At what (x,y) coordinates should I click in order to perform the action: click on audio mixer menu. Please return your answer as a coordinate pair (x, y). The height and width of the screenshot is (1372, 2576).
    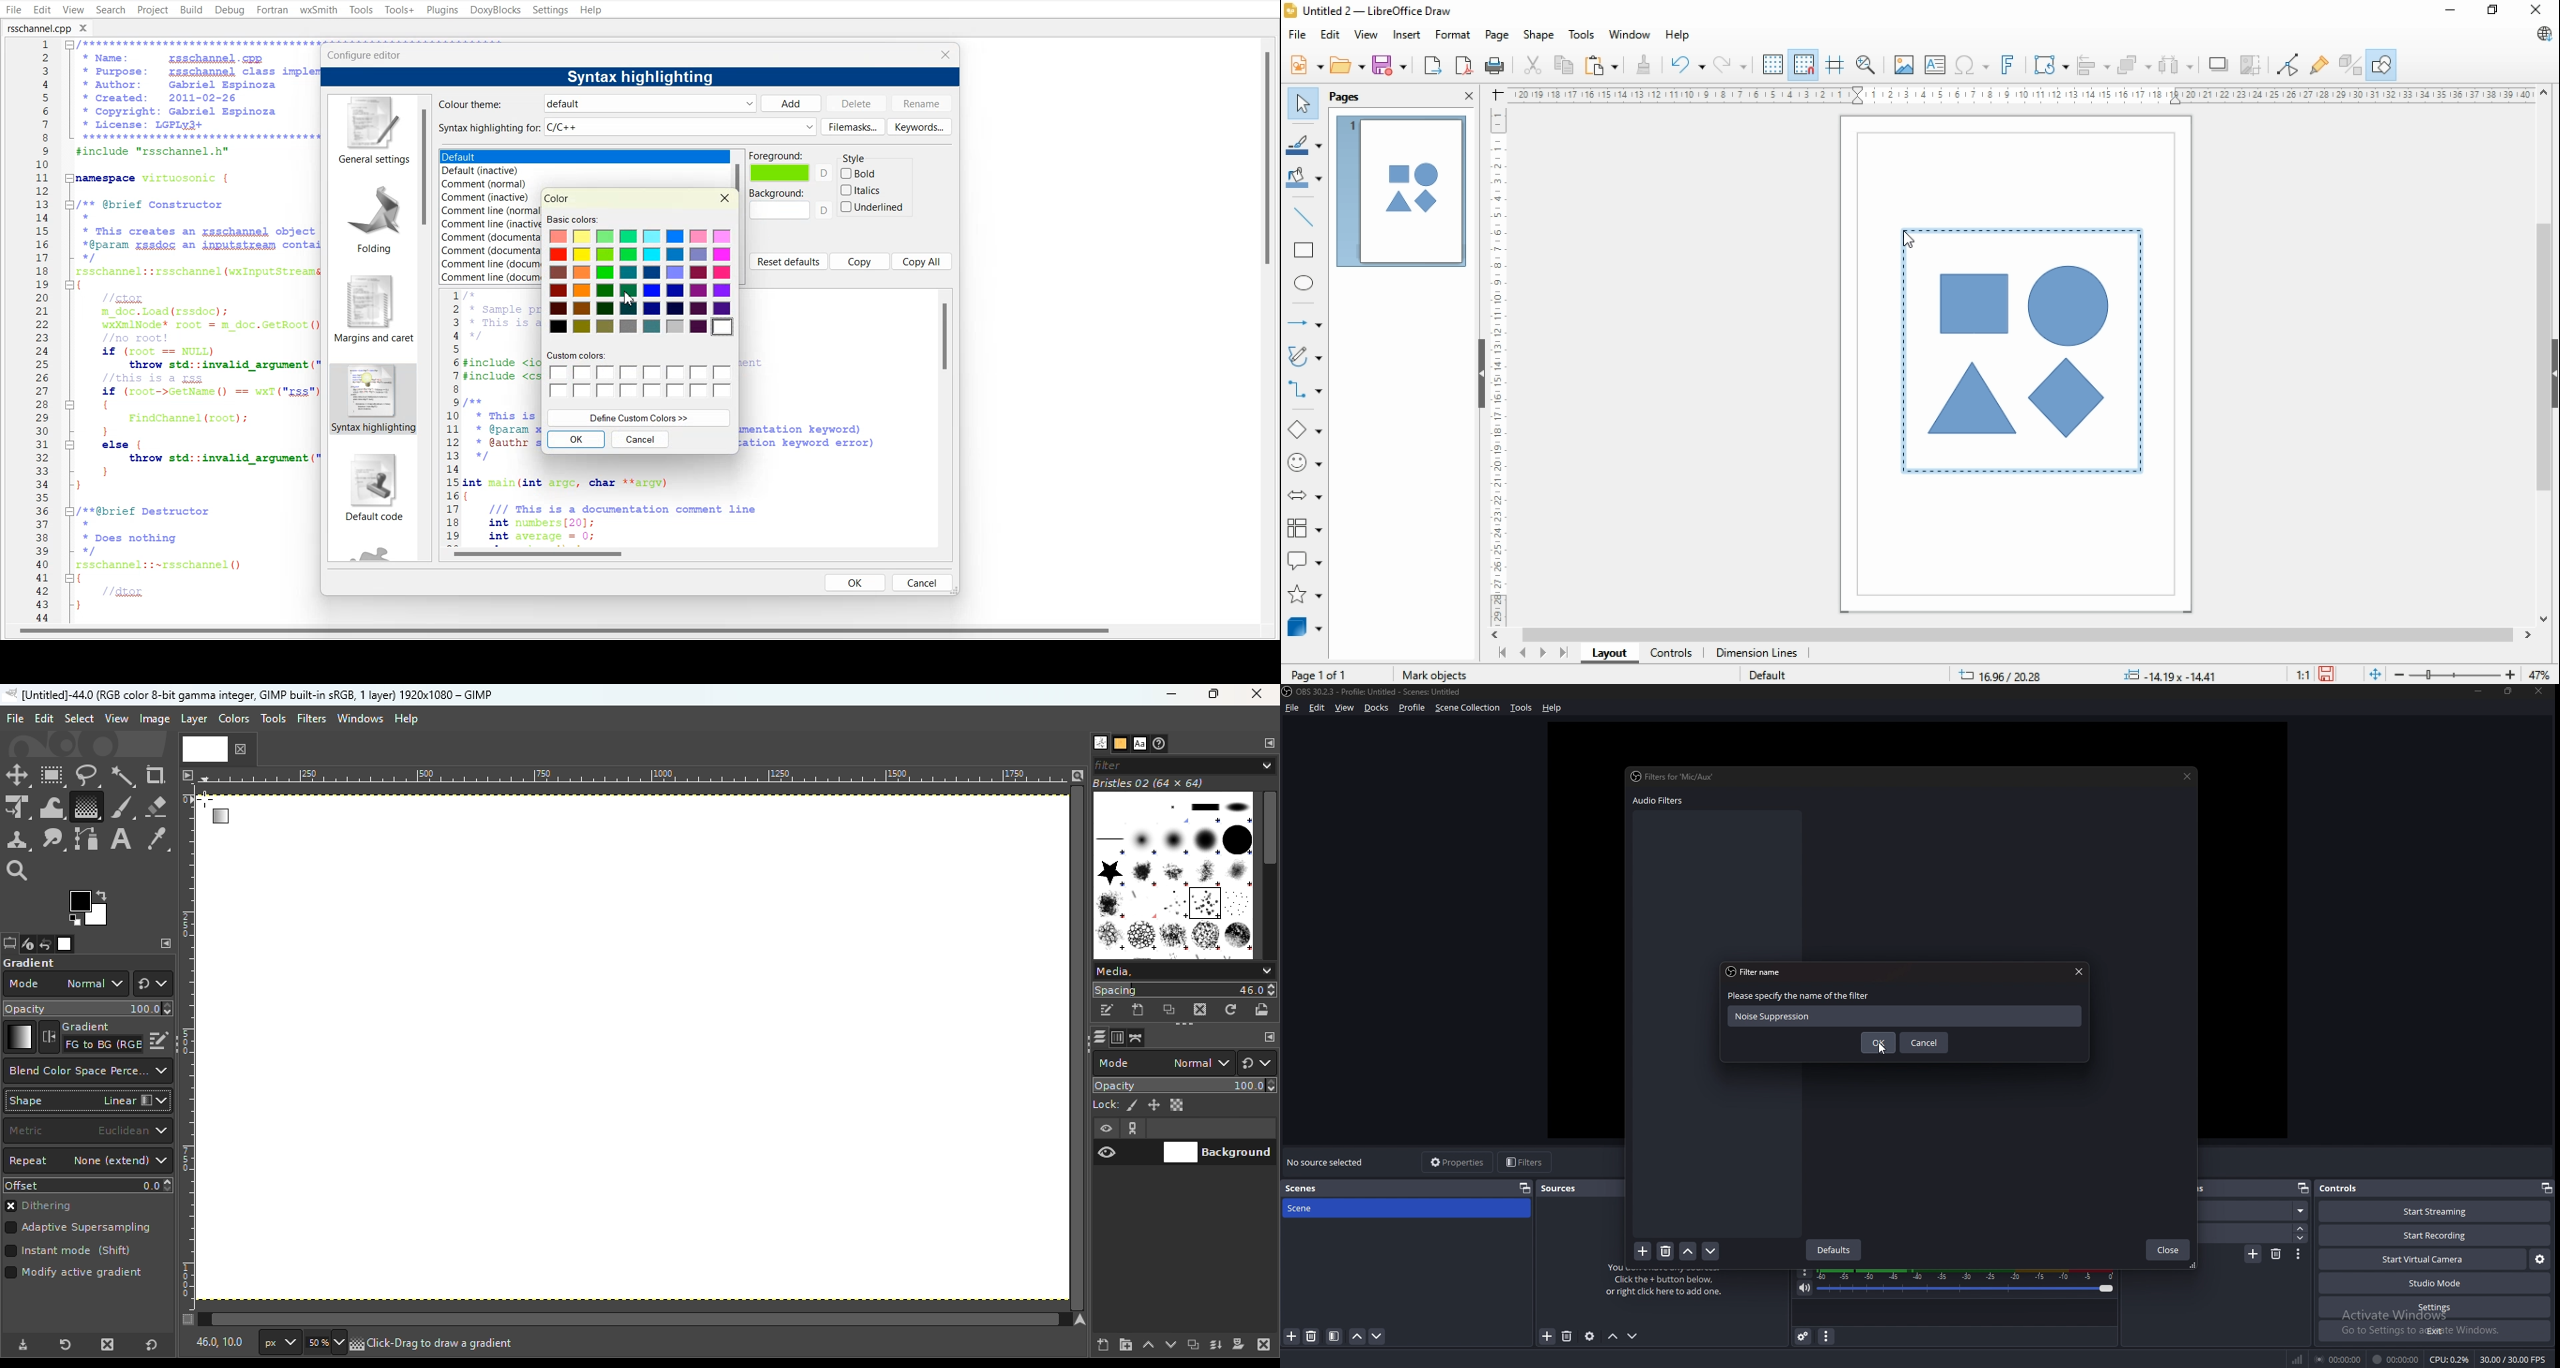
    Looking at the image, I should click on (1827, 1337).